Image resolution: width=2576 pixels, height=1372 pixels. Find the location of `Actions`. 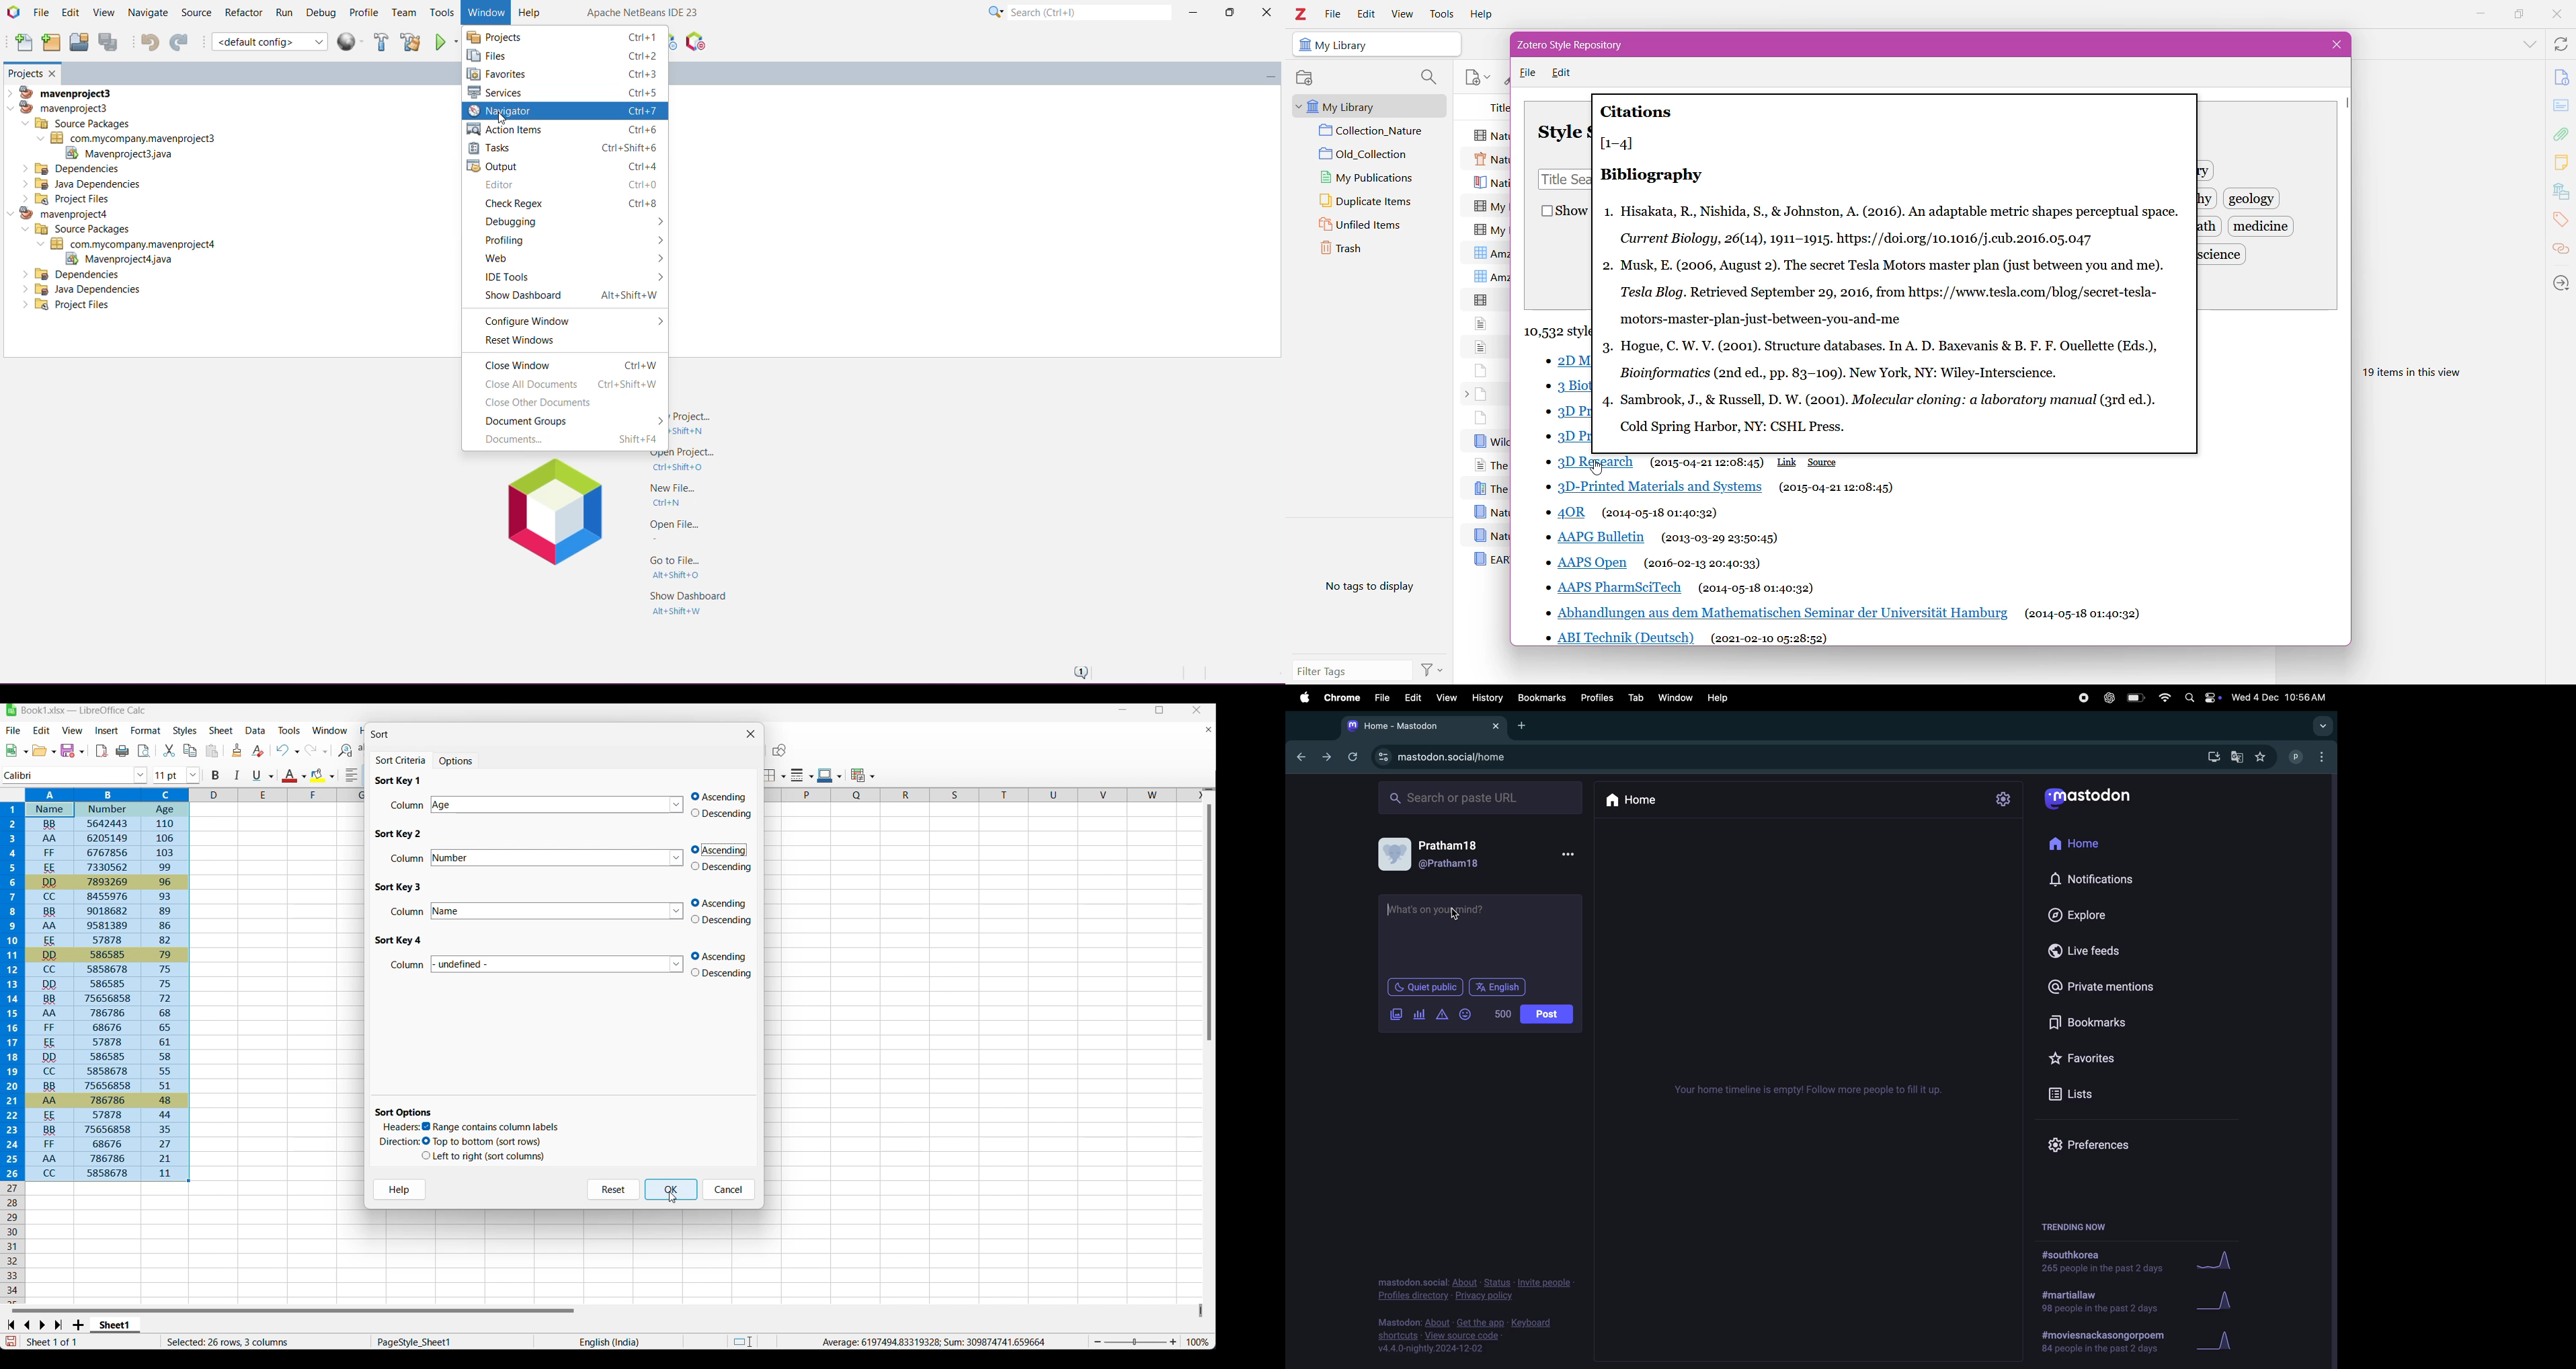

Actions is located at coordinates (1435, 669).